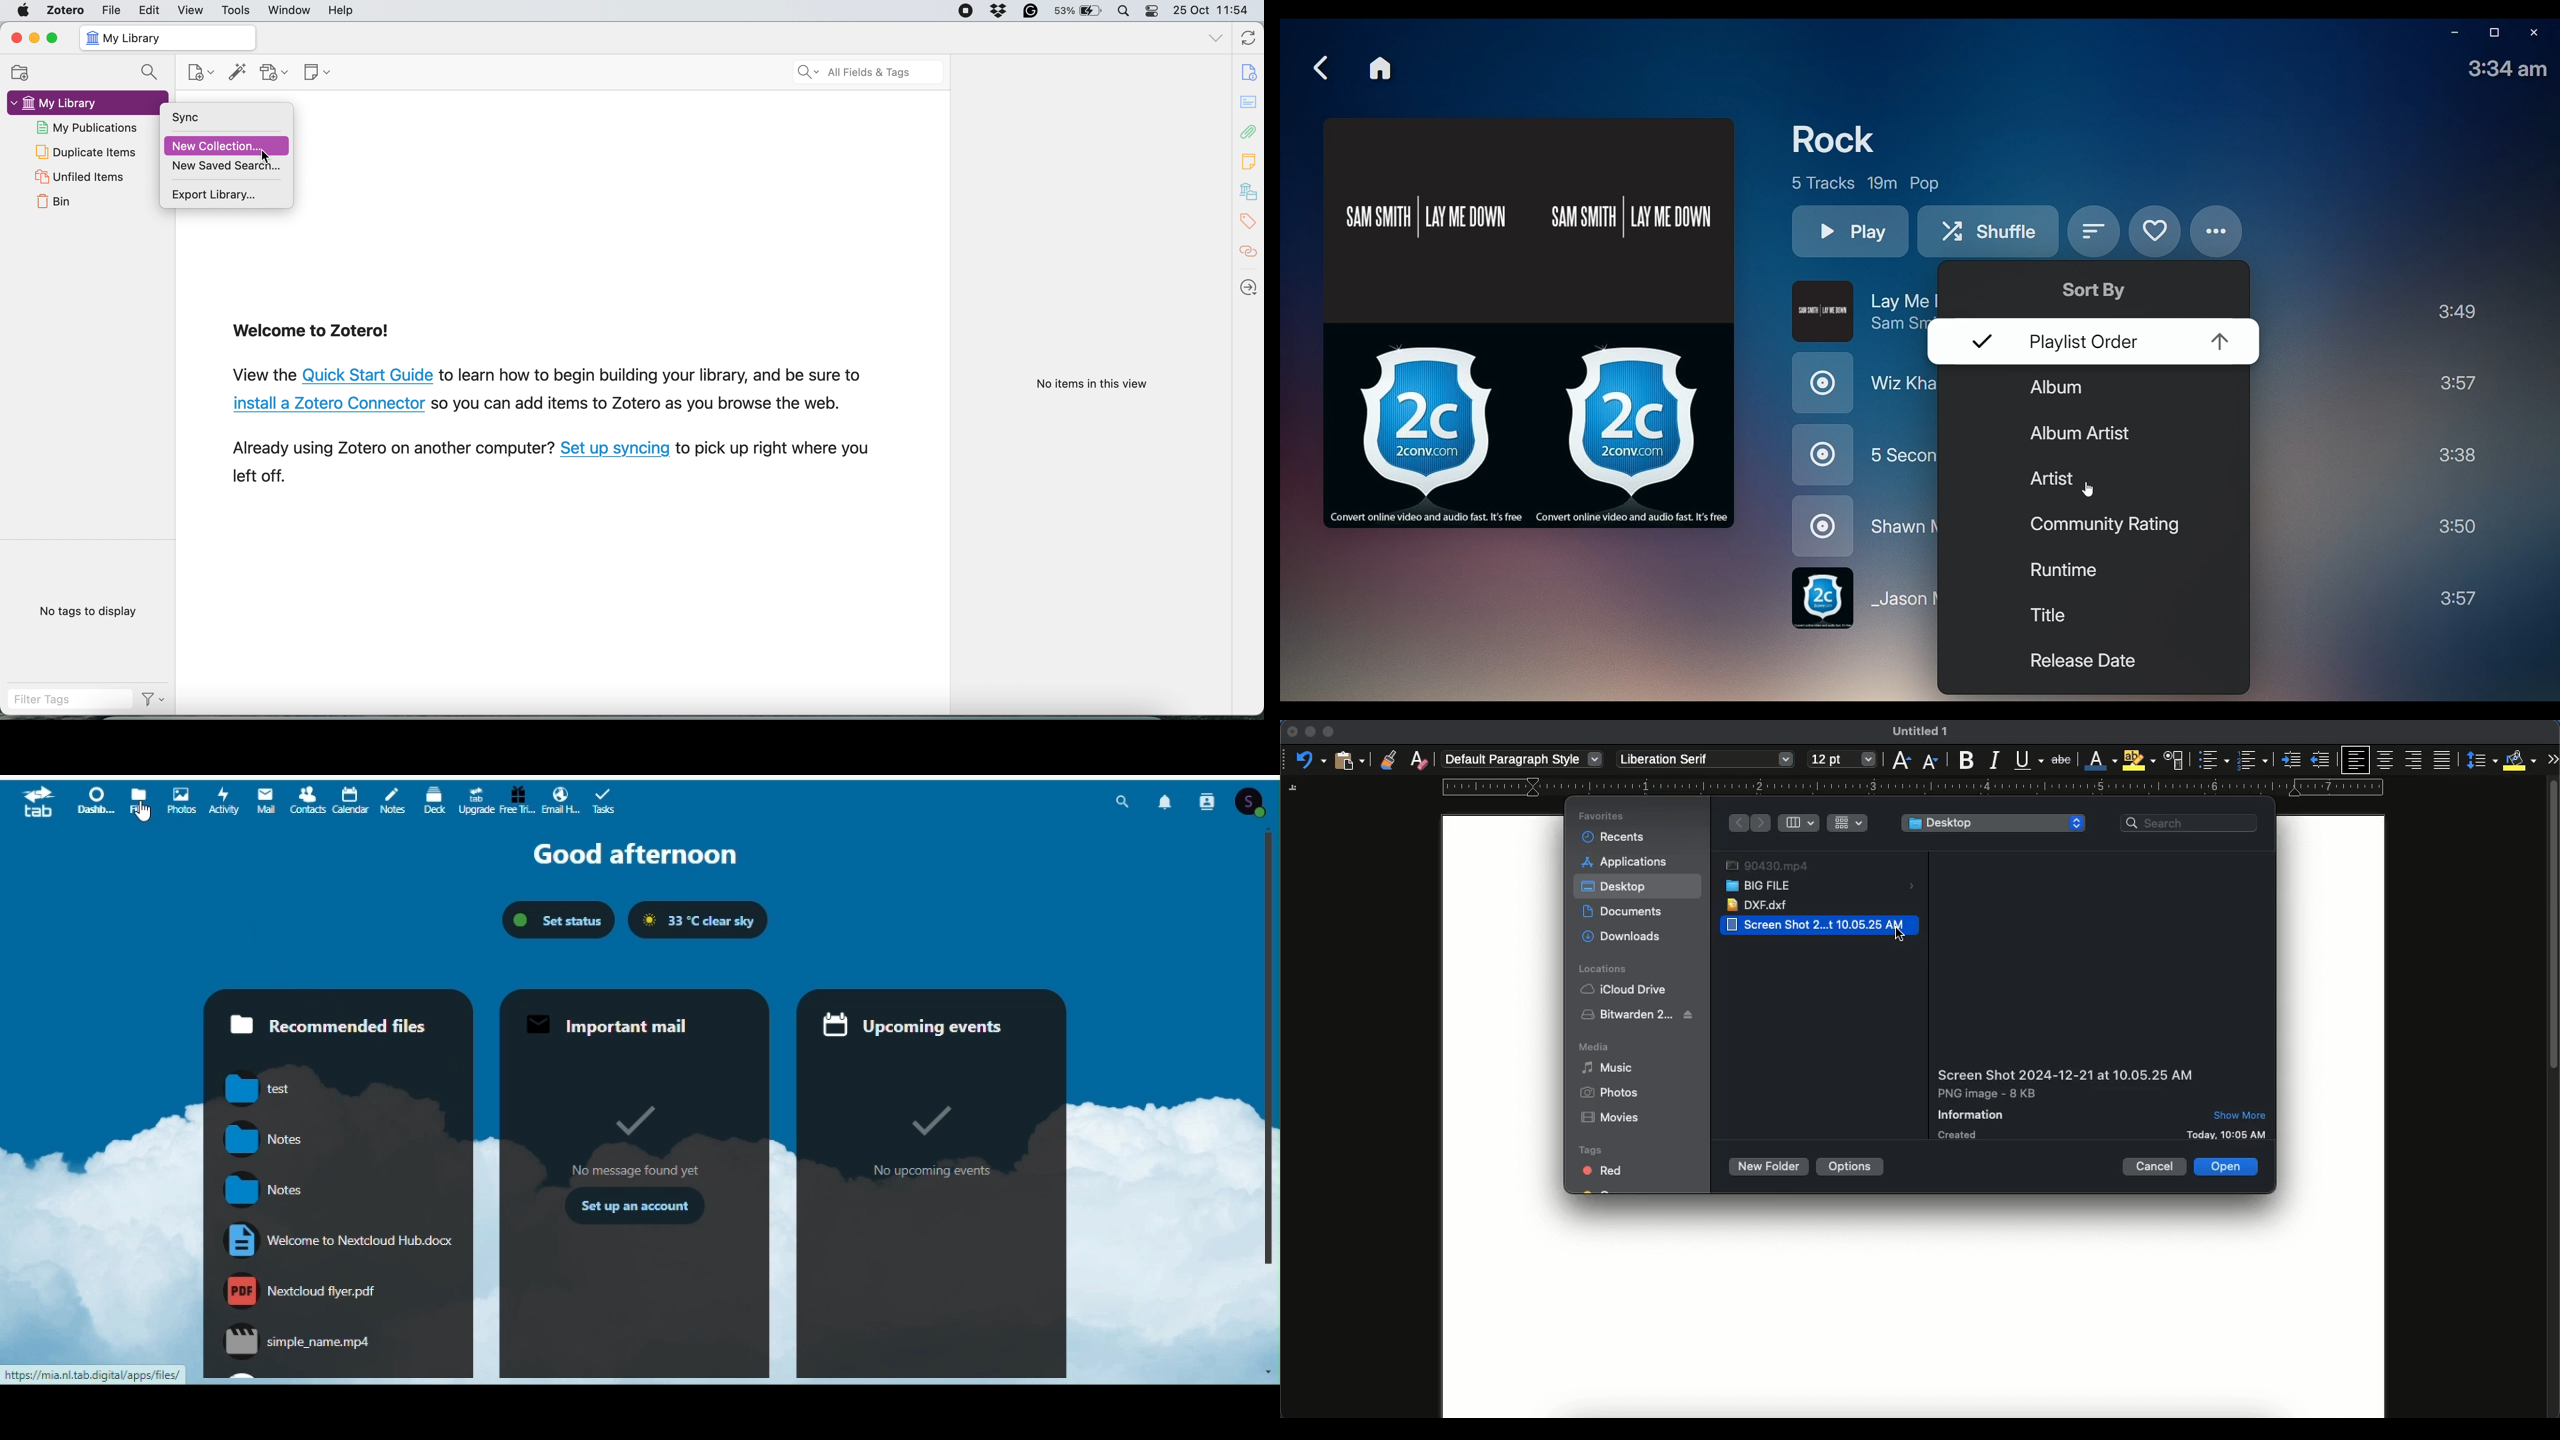 The width and height of the screenshot is (2576, 1456). Describe the element at coordinates (39, 802) in the screenshot. I see `tab` at that location.